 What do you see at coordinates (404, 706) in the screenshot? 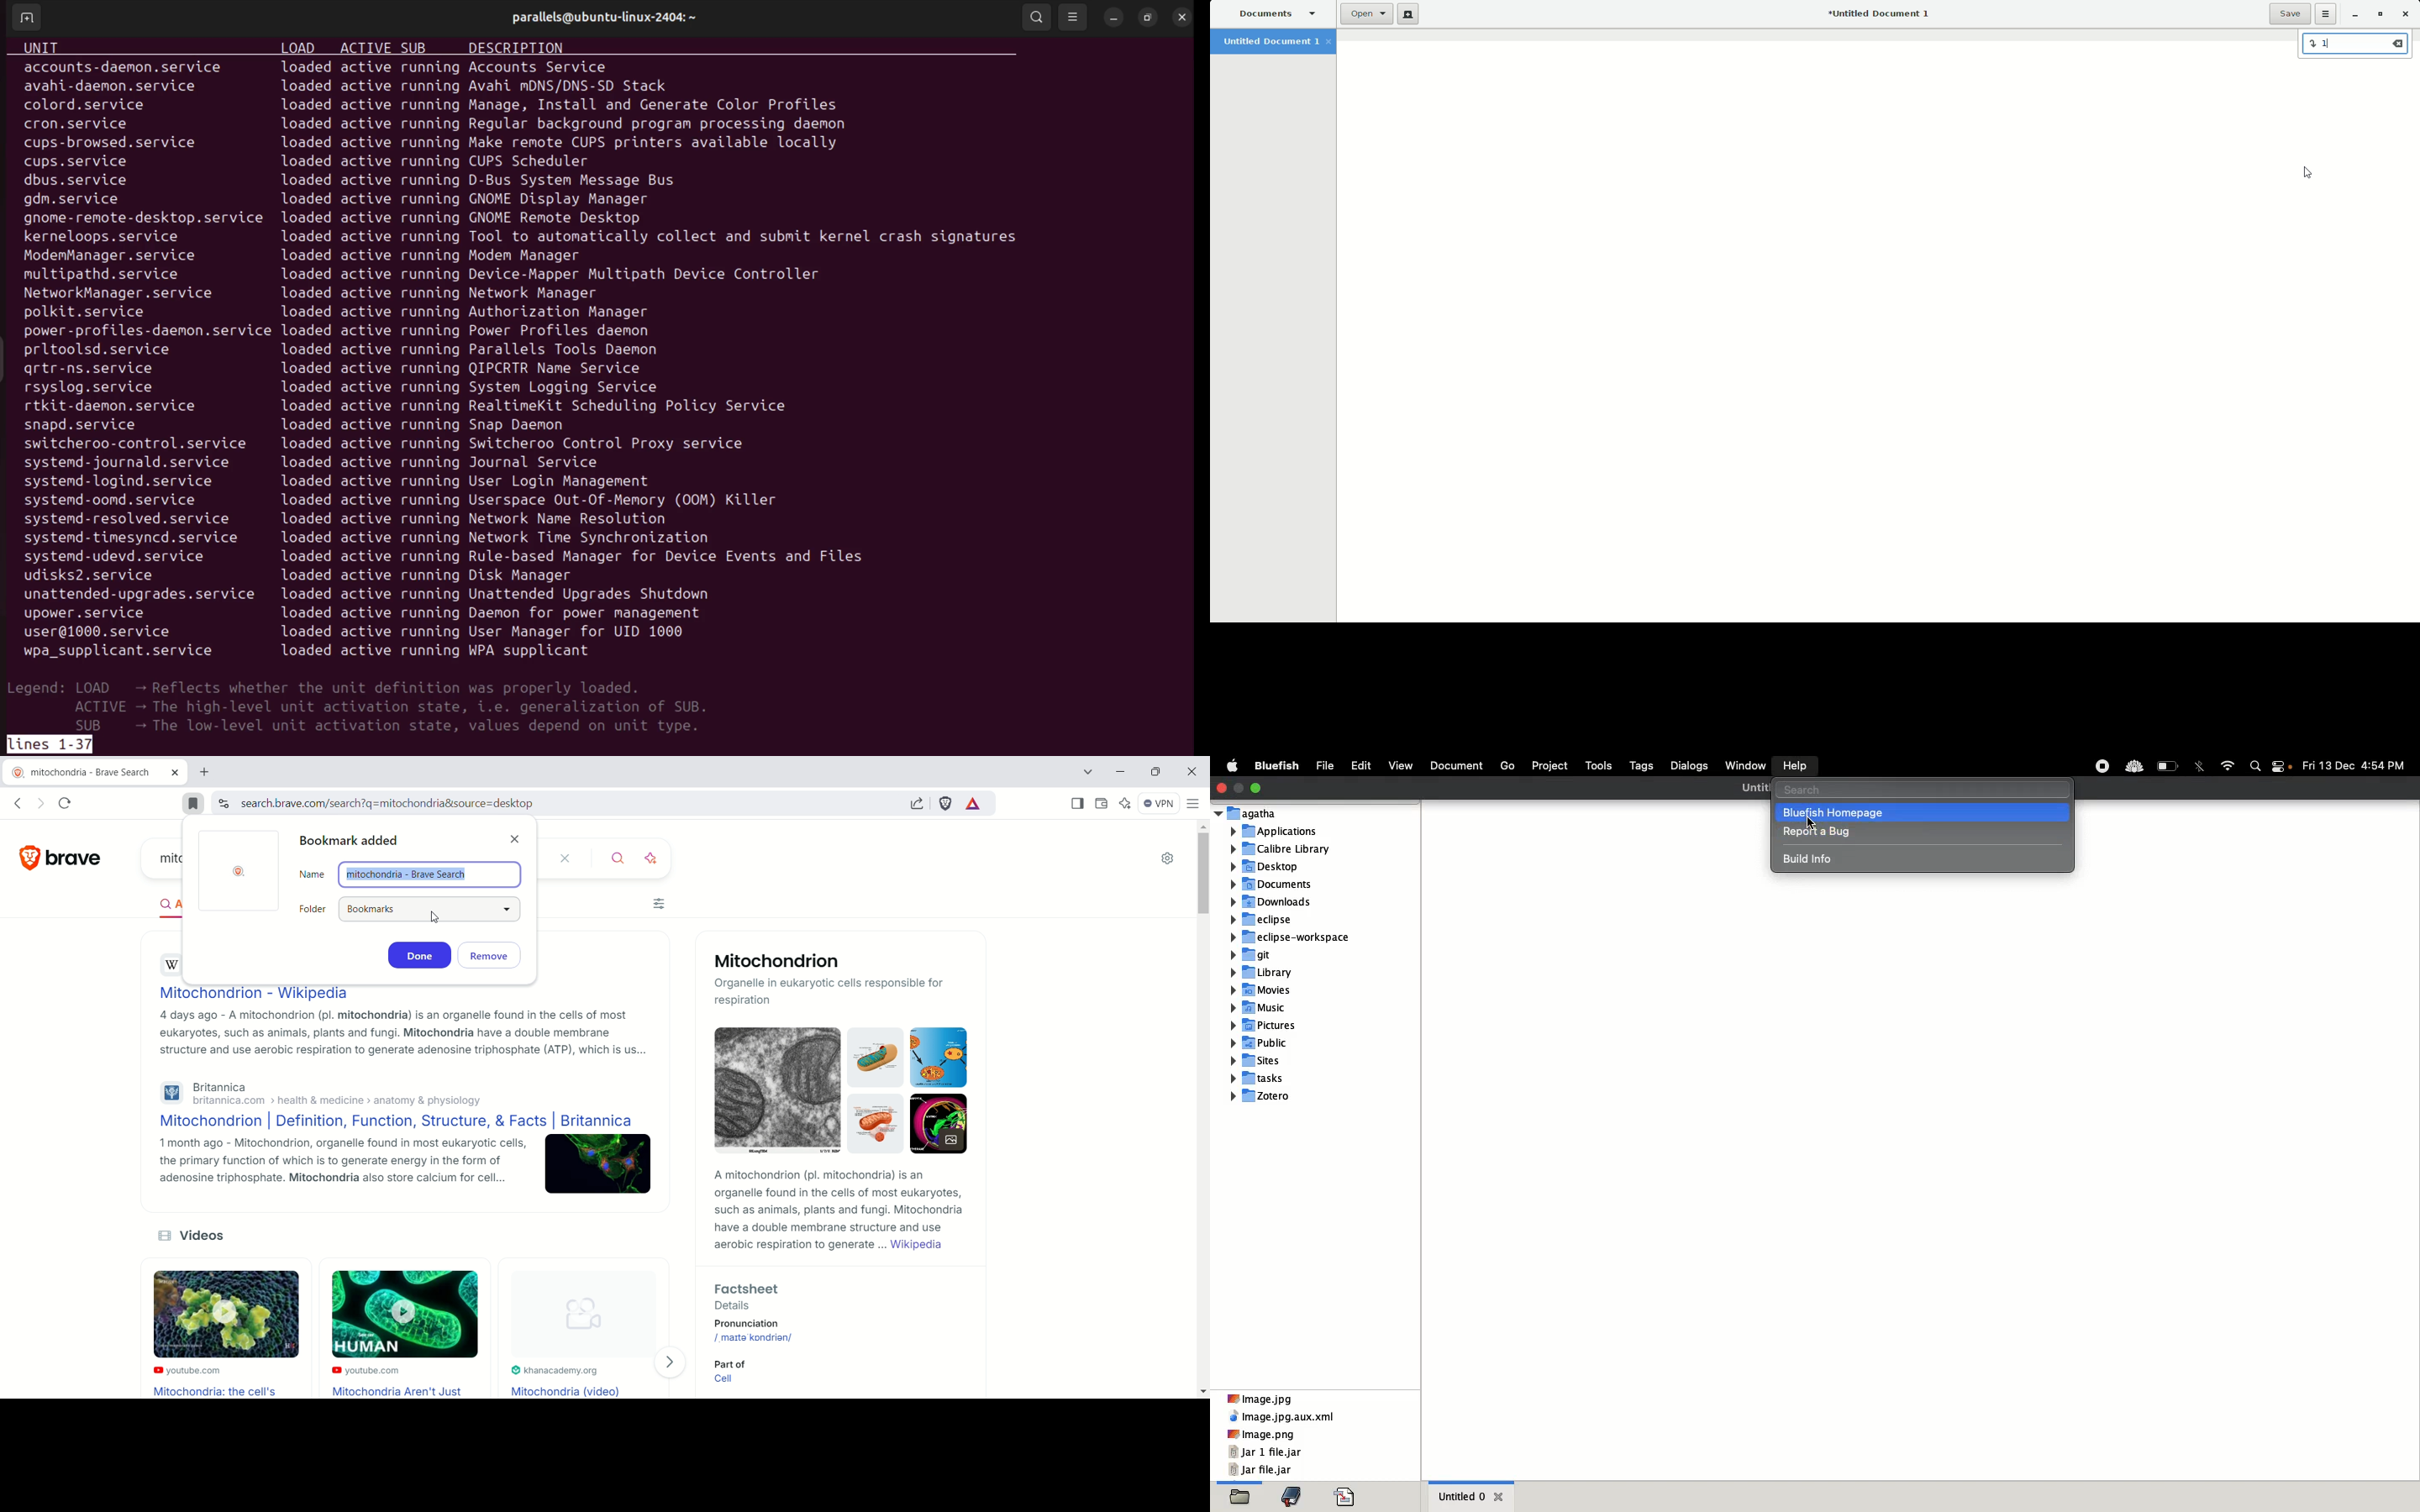
I see `active stauts description` at bounding box center [404, 706].